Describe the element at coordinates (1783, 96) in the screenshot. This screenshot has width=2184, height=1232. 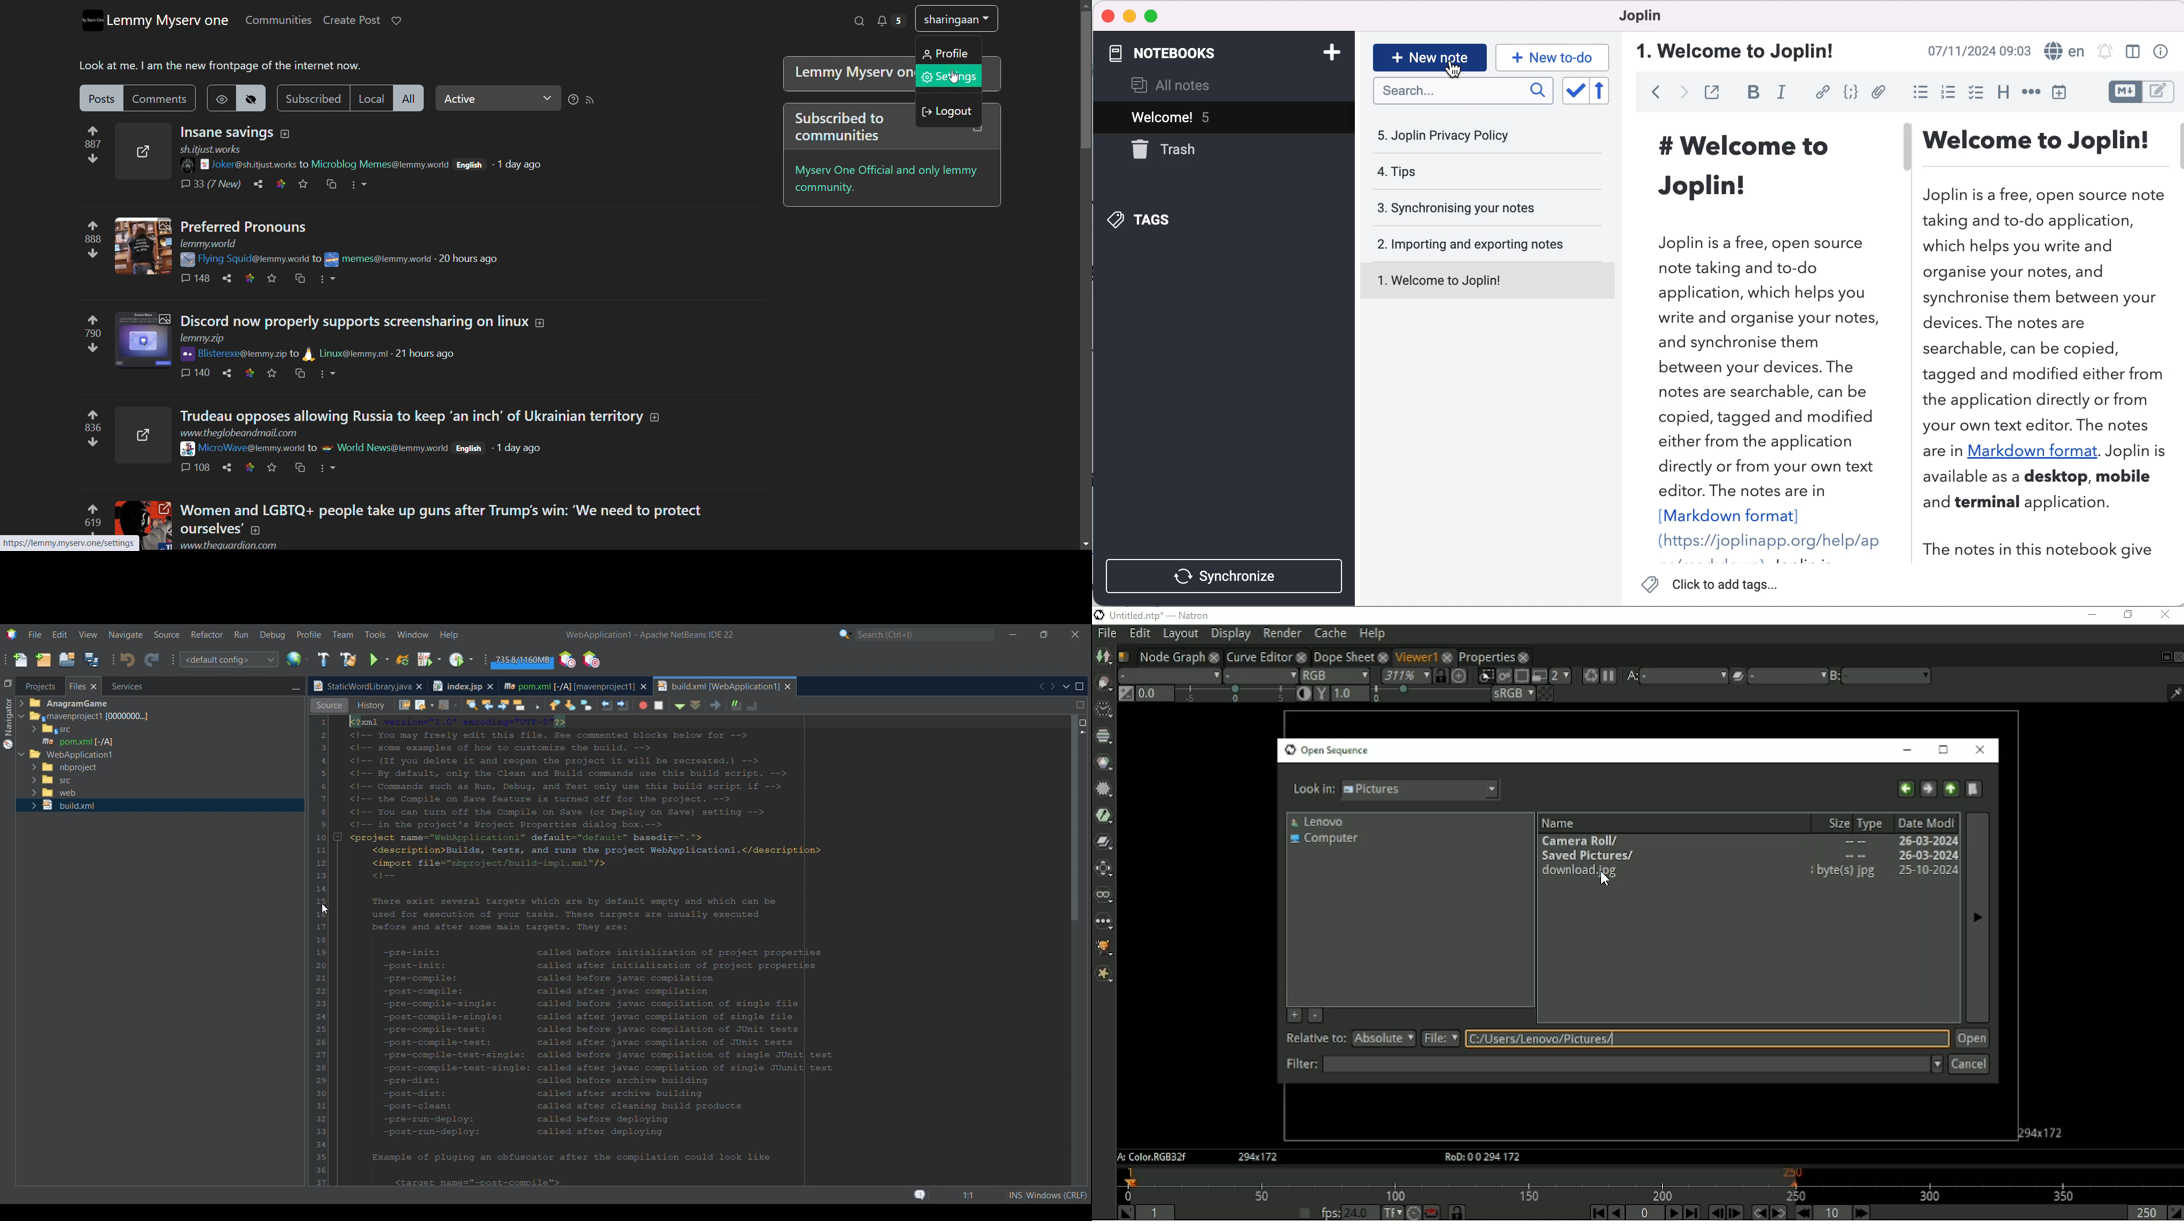
I see `italic` at that location.